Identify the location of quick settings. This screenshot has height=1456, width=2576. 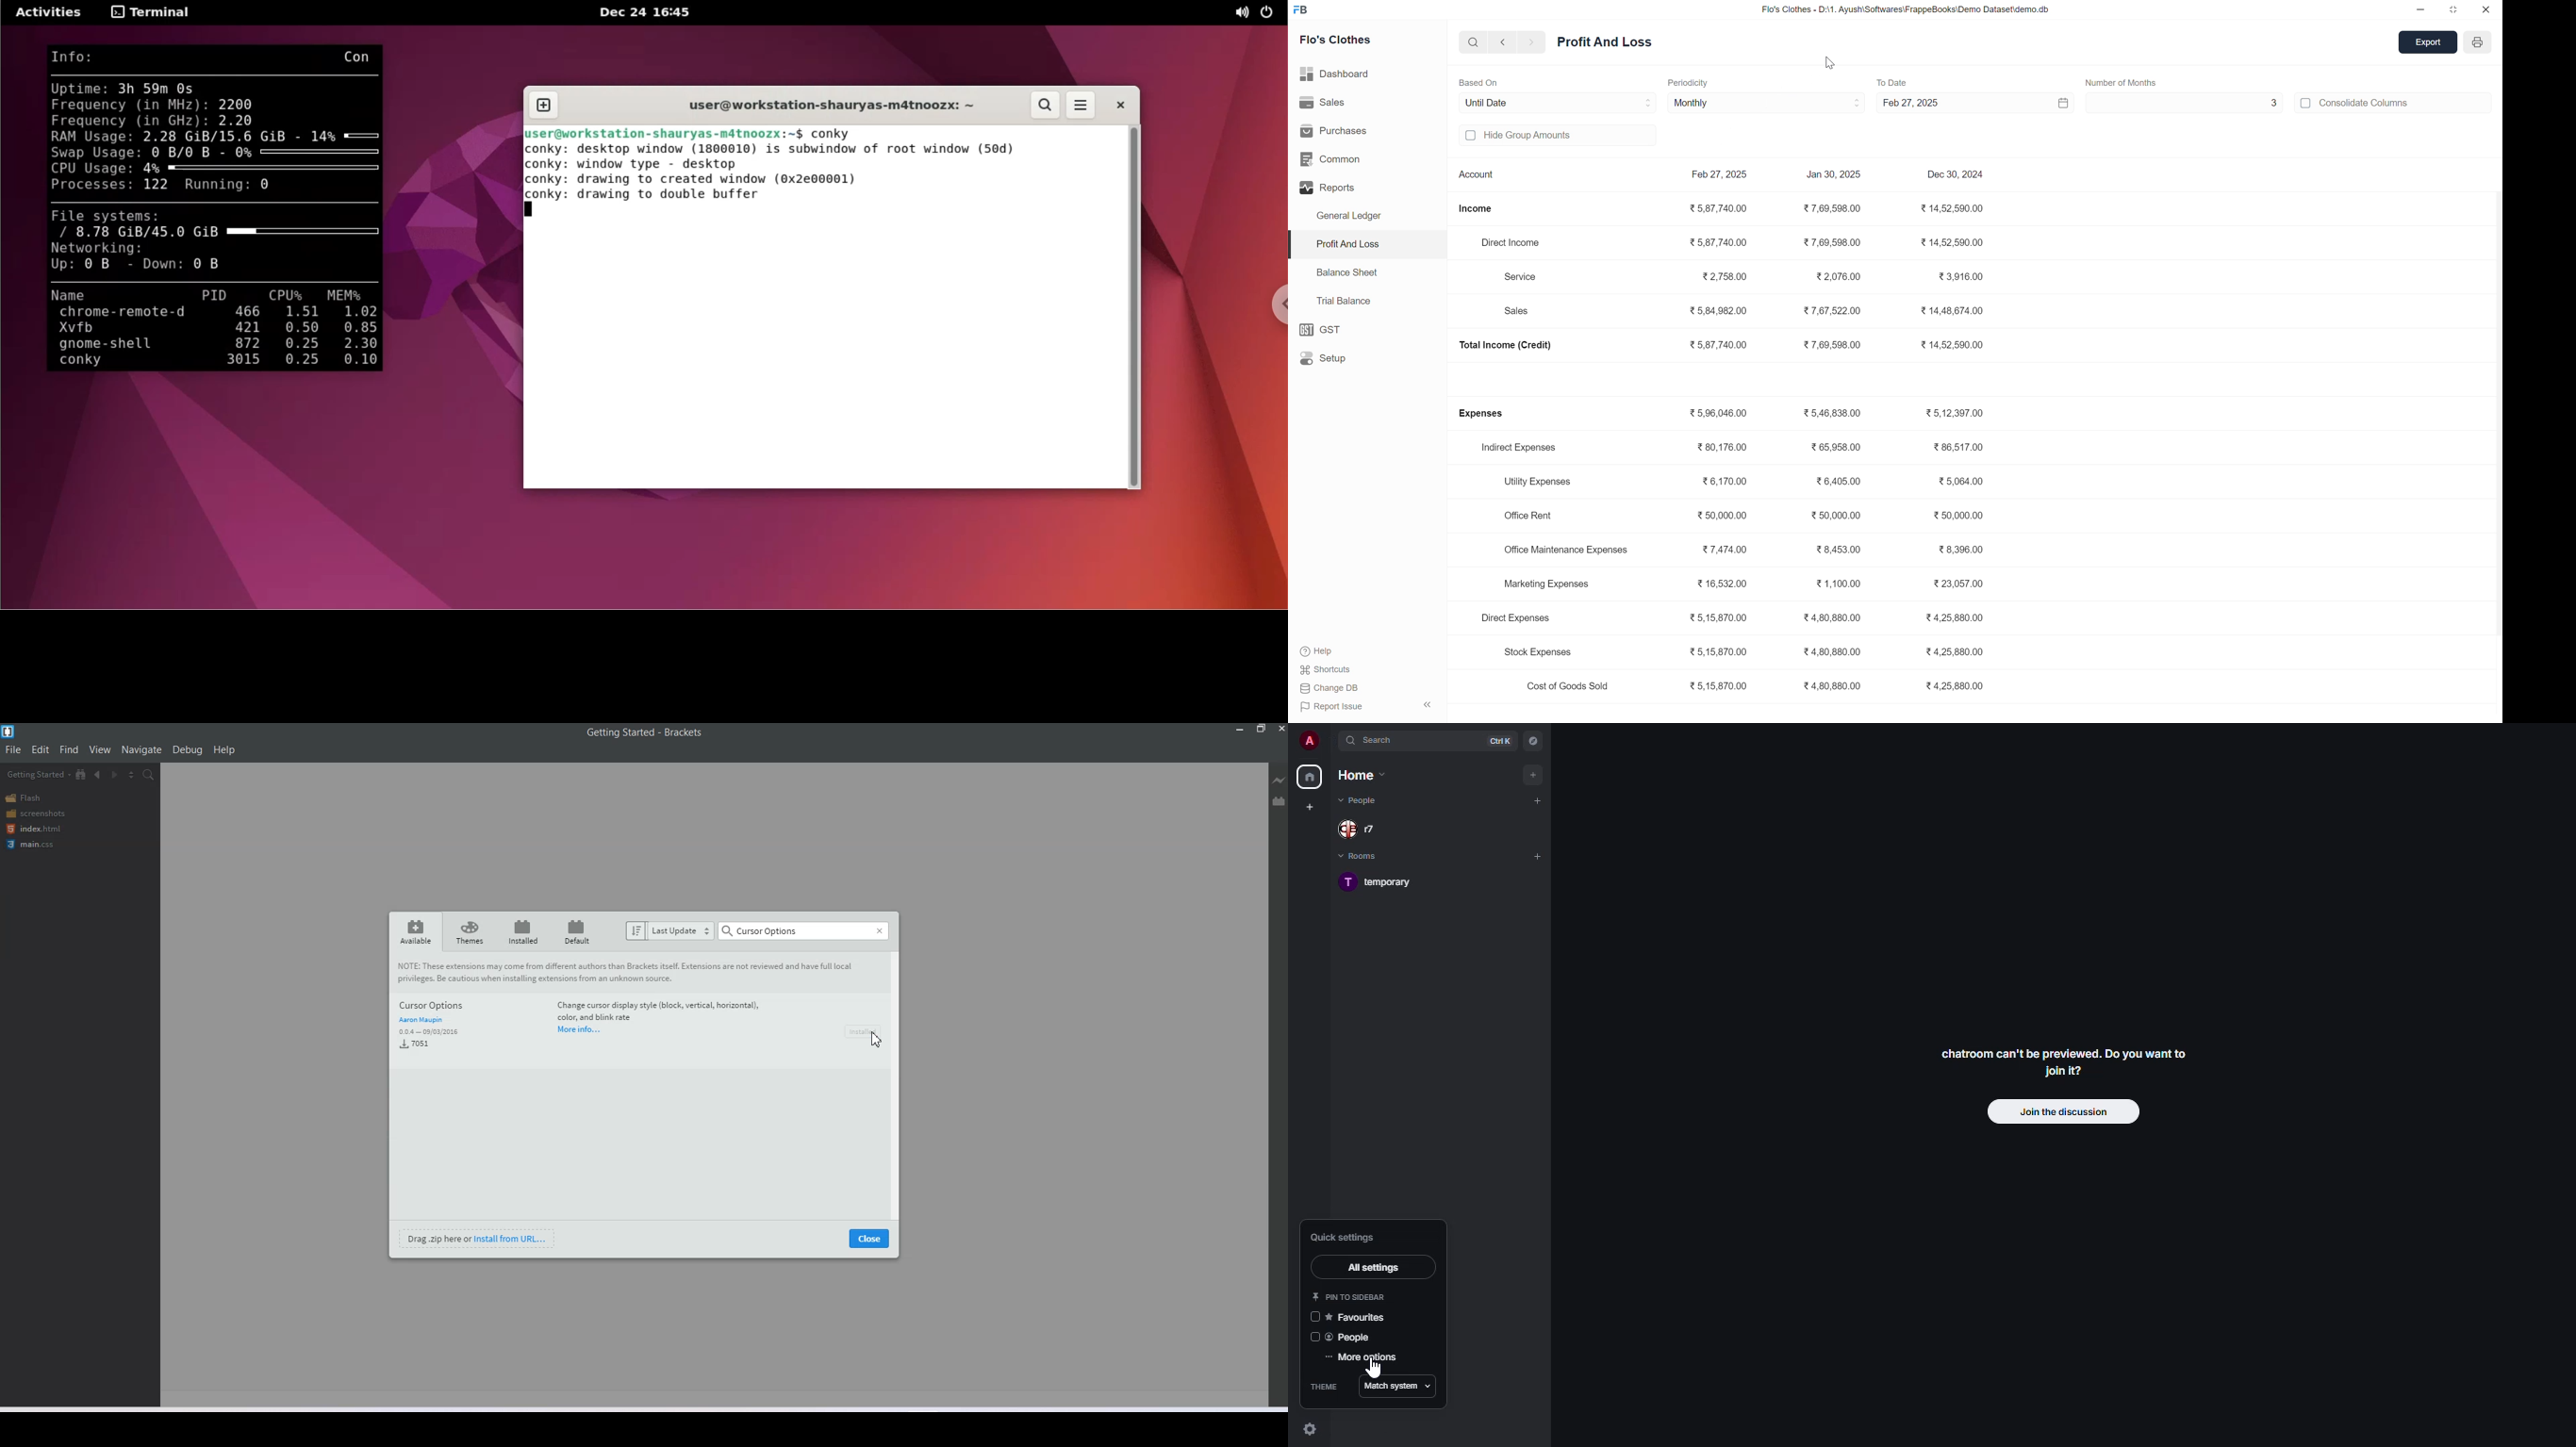
(1344, 1237).